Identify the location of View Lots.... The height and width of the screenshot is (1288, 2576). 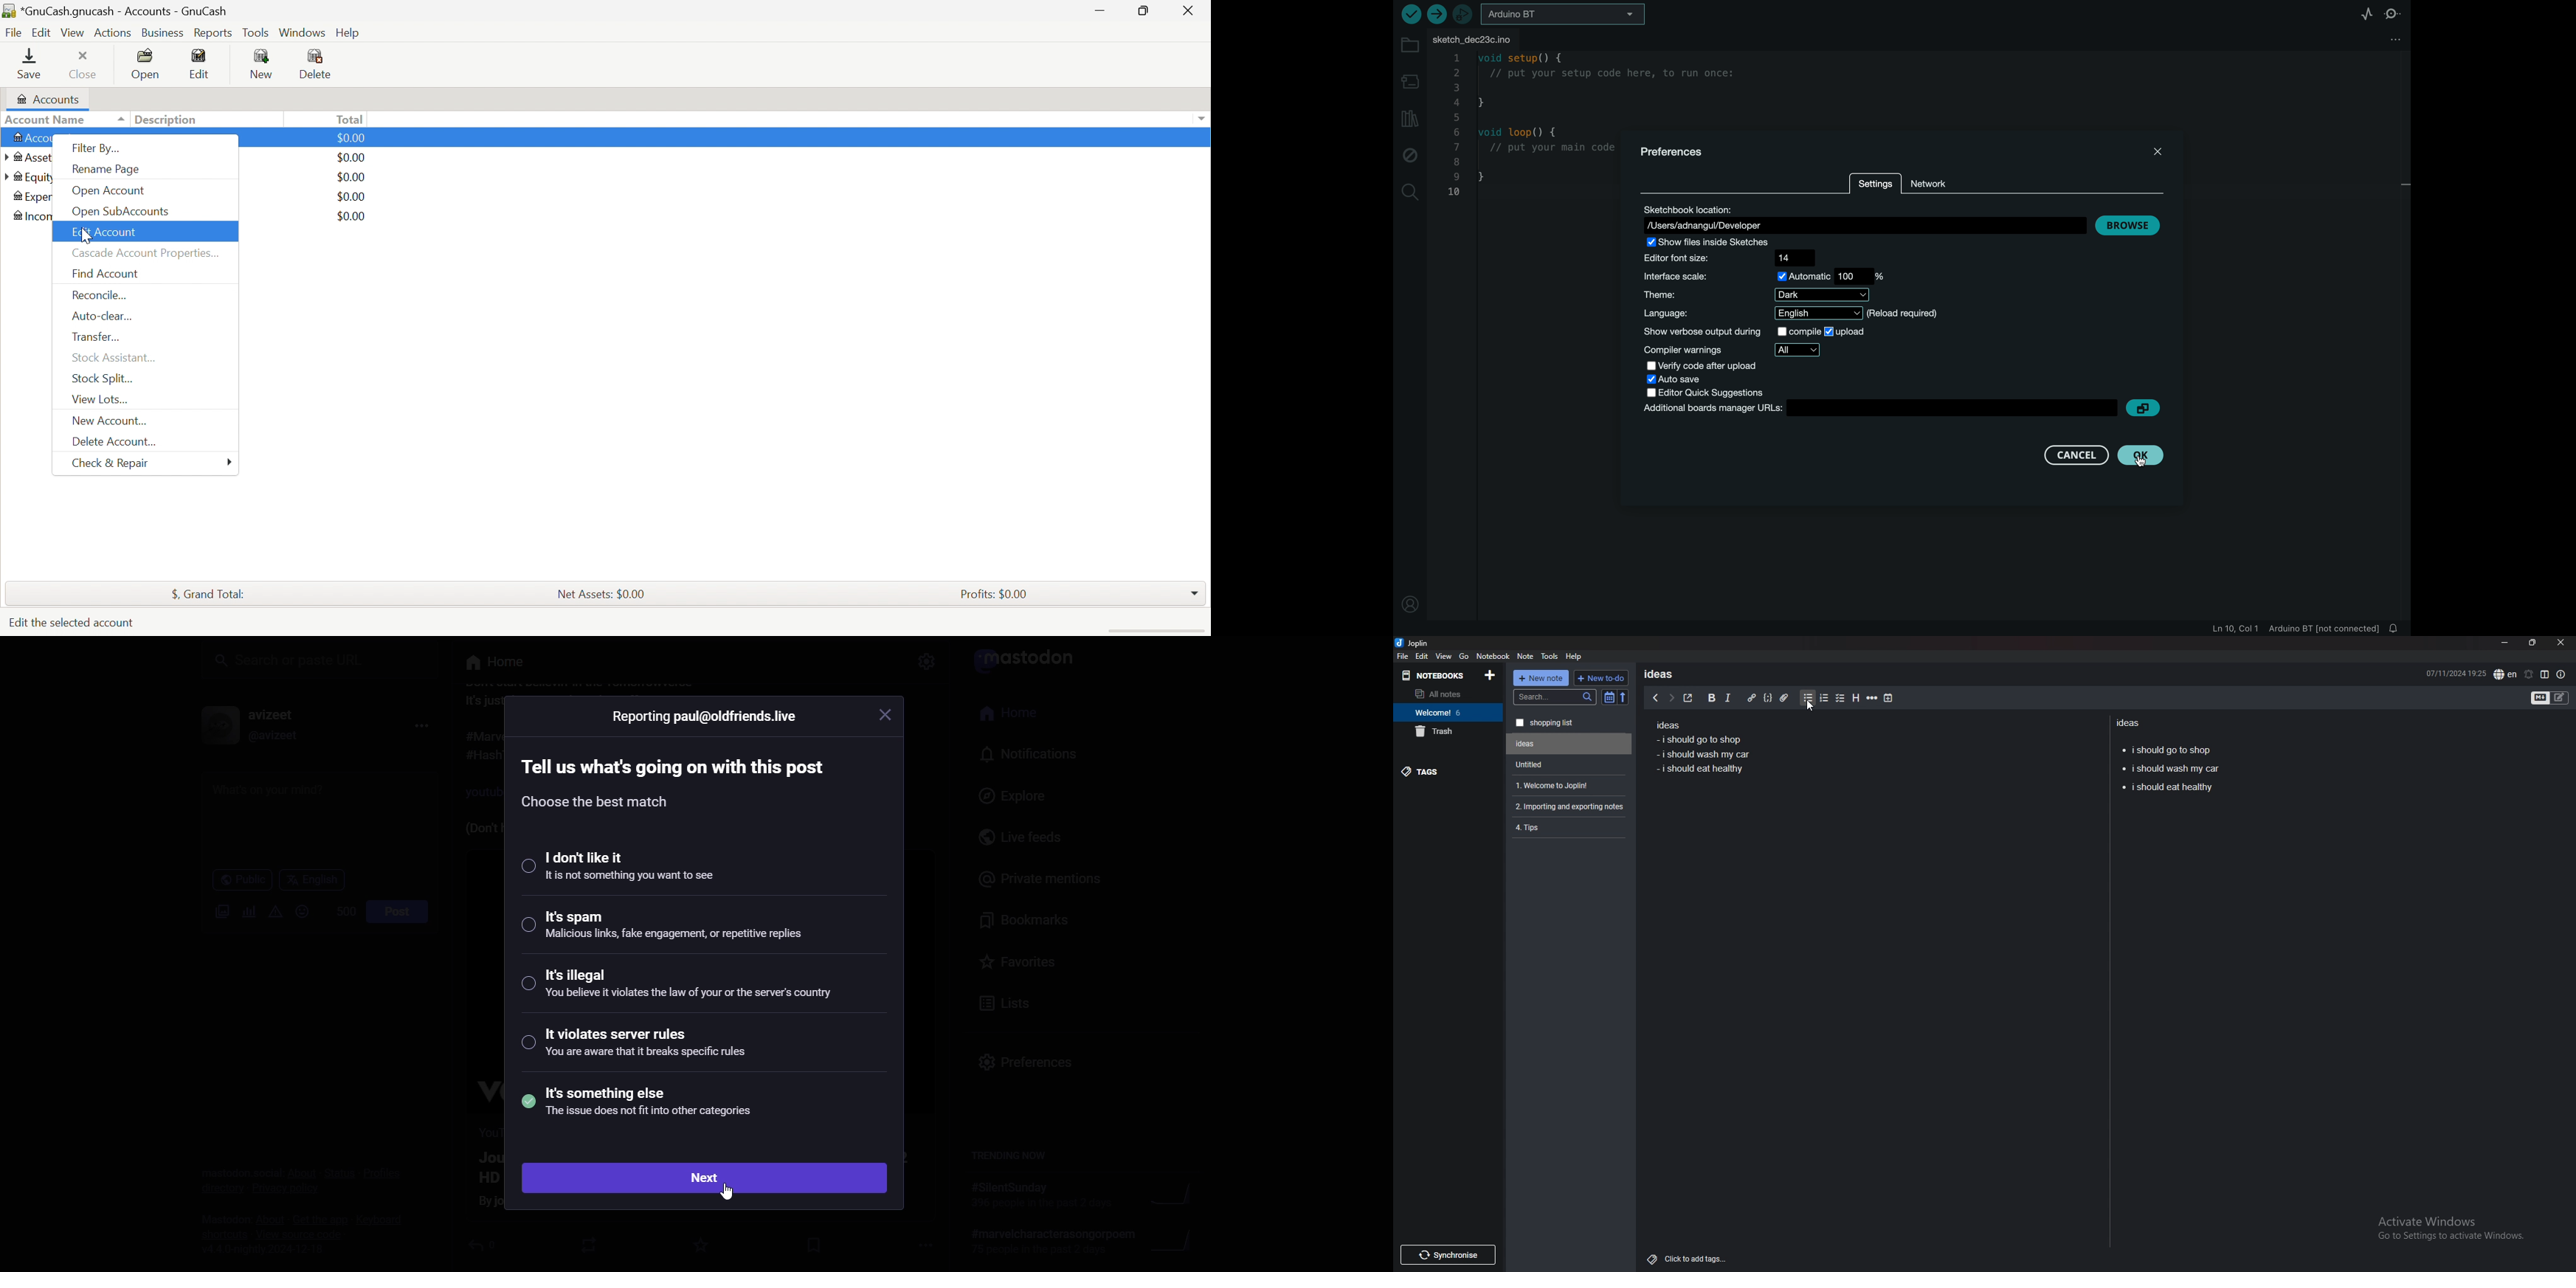
(101, 401).